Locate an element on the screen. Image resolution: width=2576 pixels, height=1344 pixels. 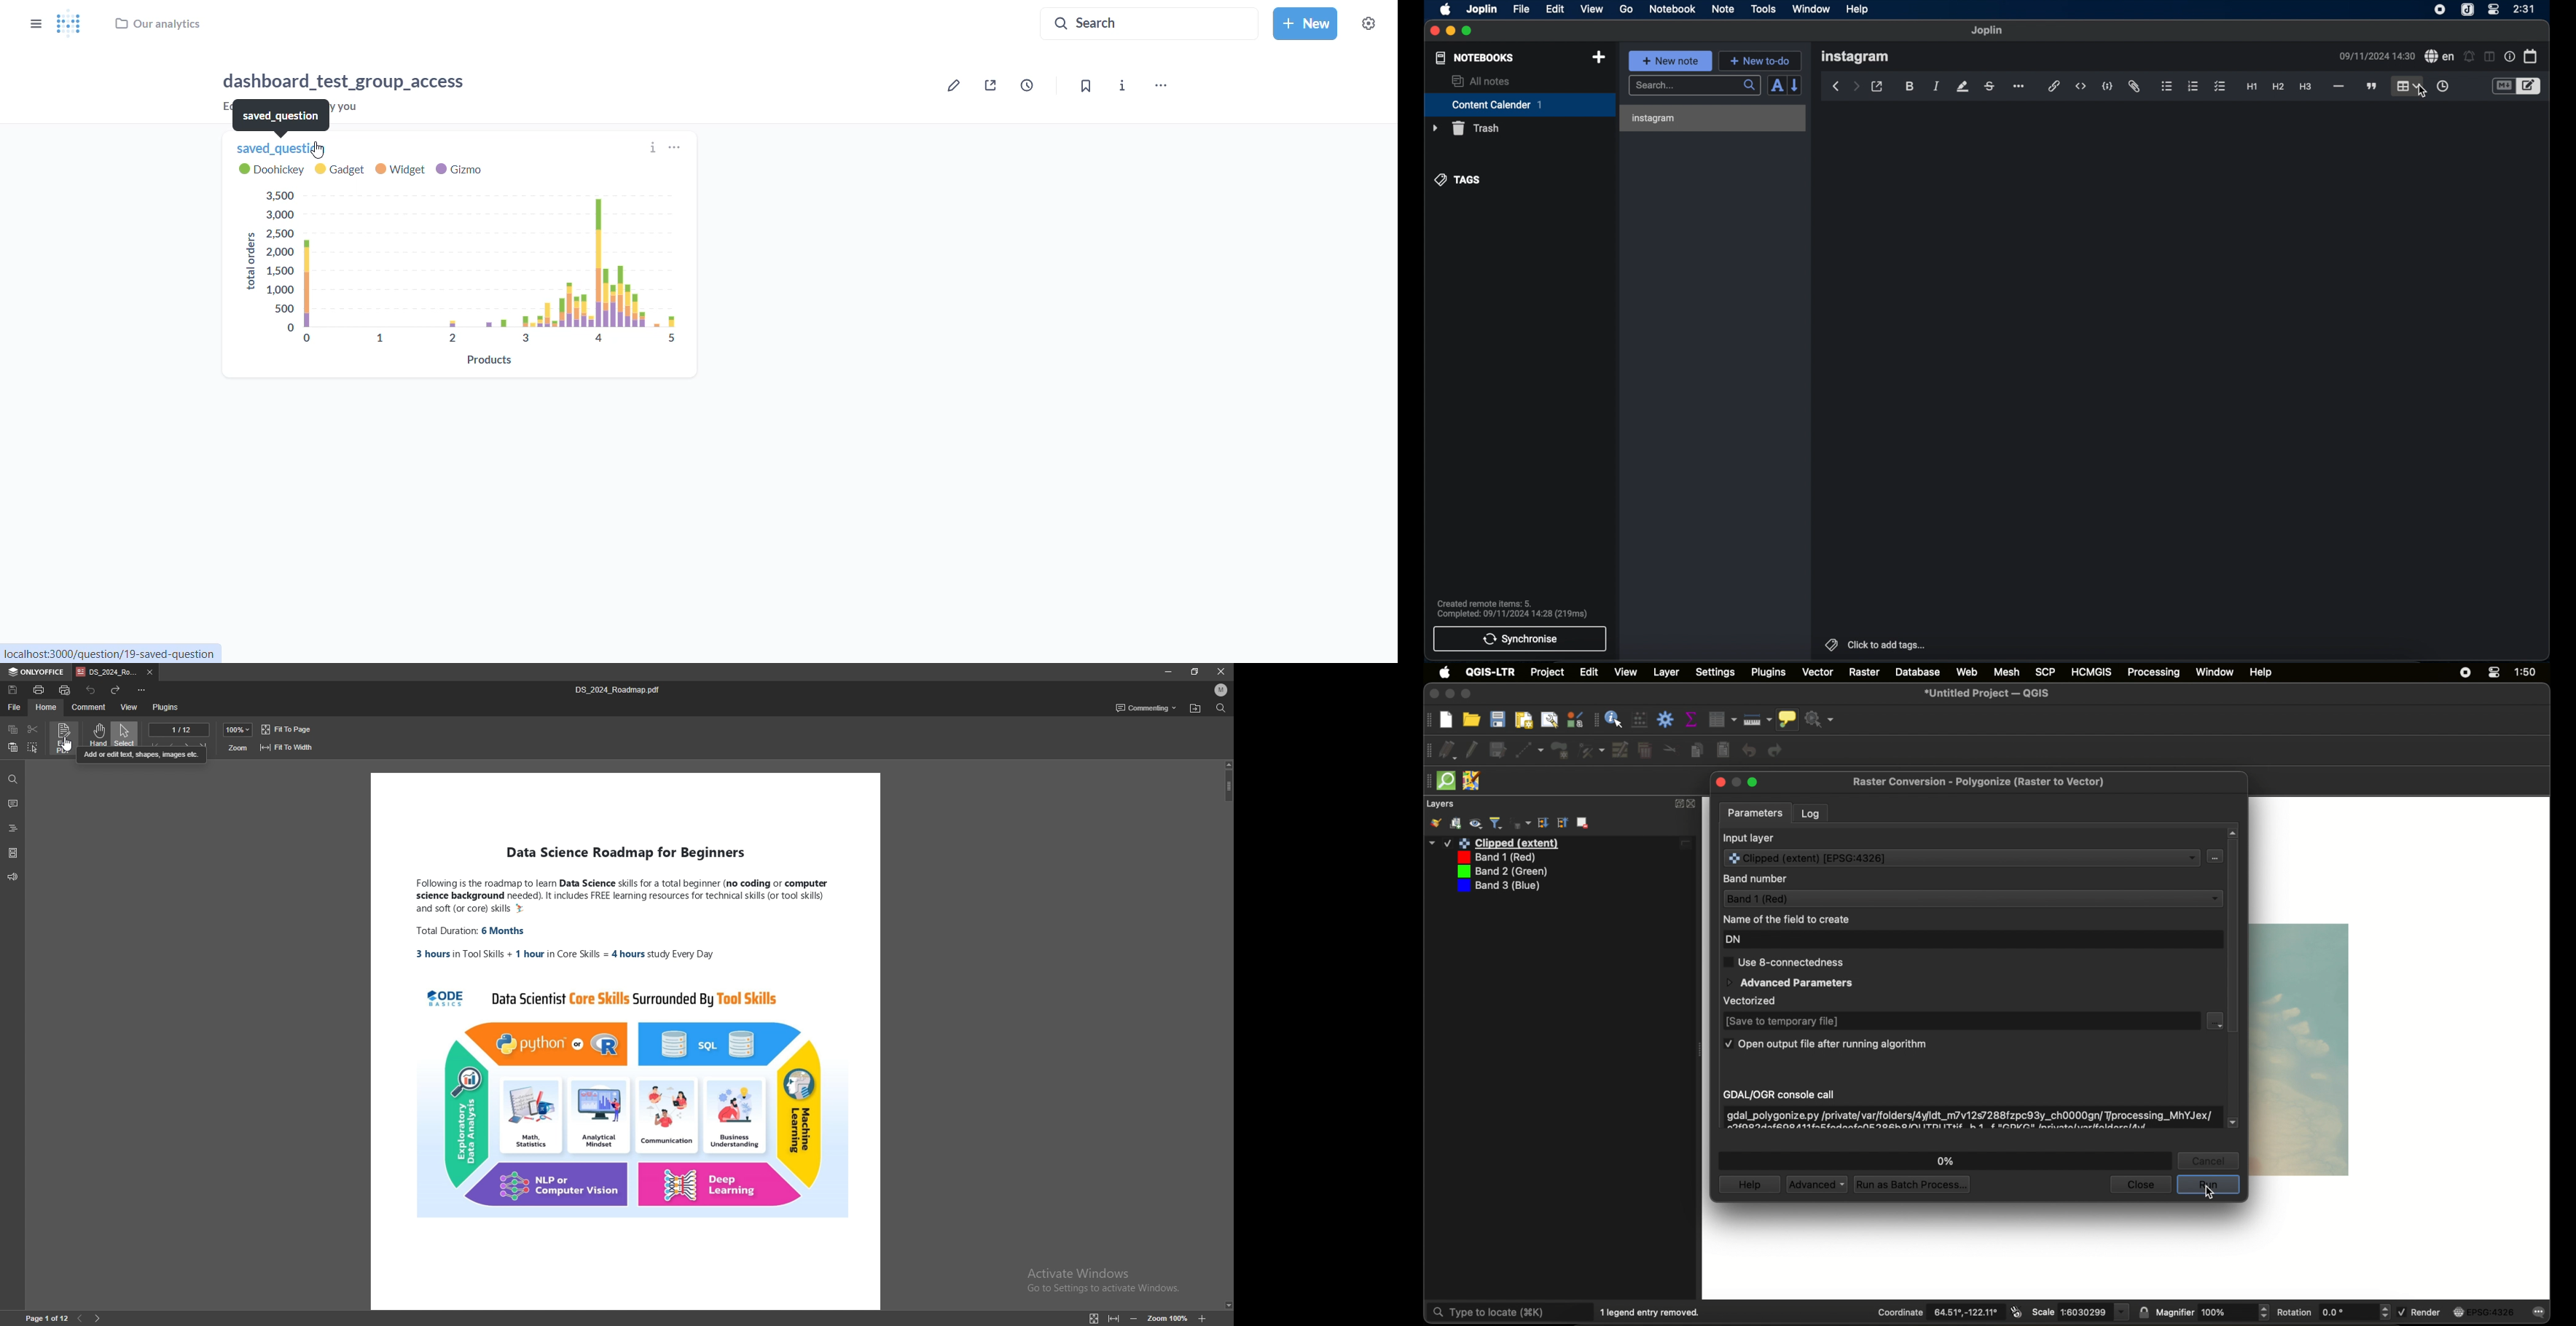
new note is located at coordinates (1671, 61).